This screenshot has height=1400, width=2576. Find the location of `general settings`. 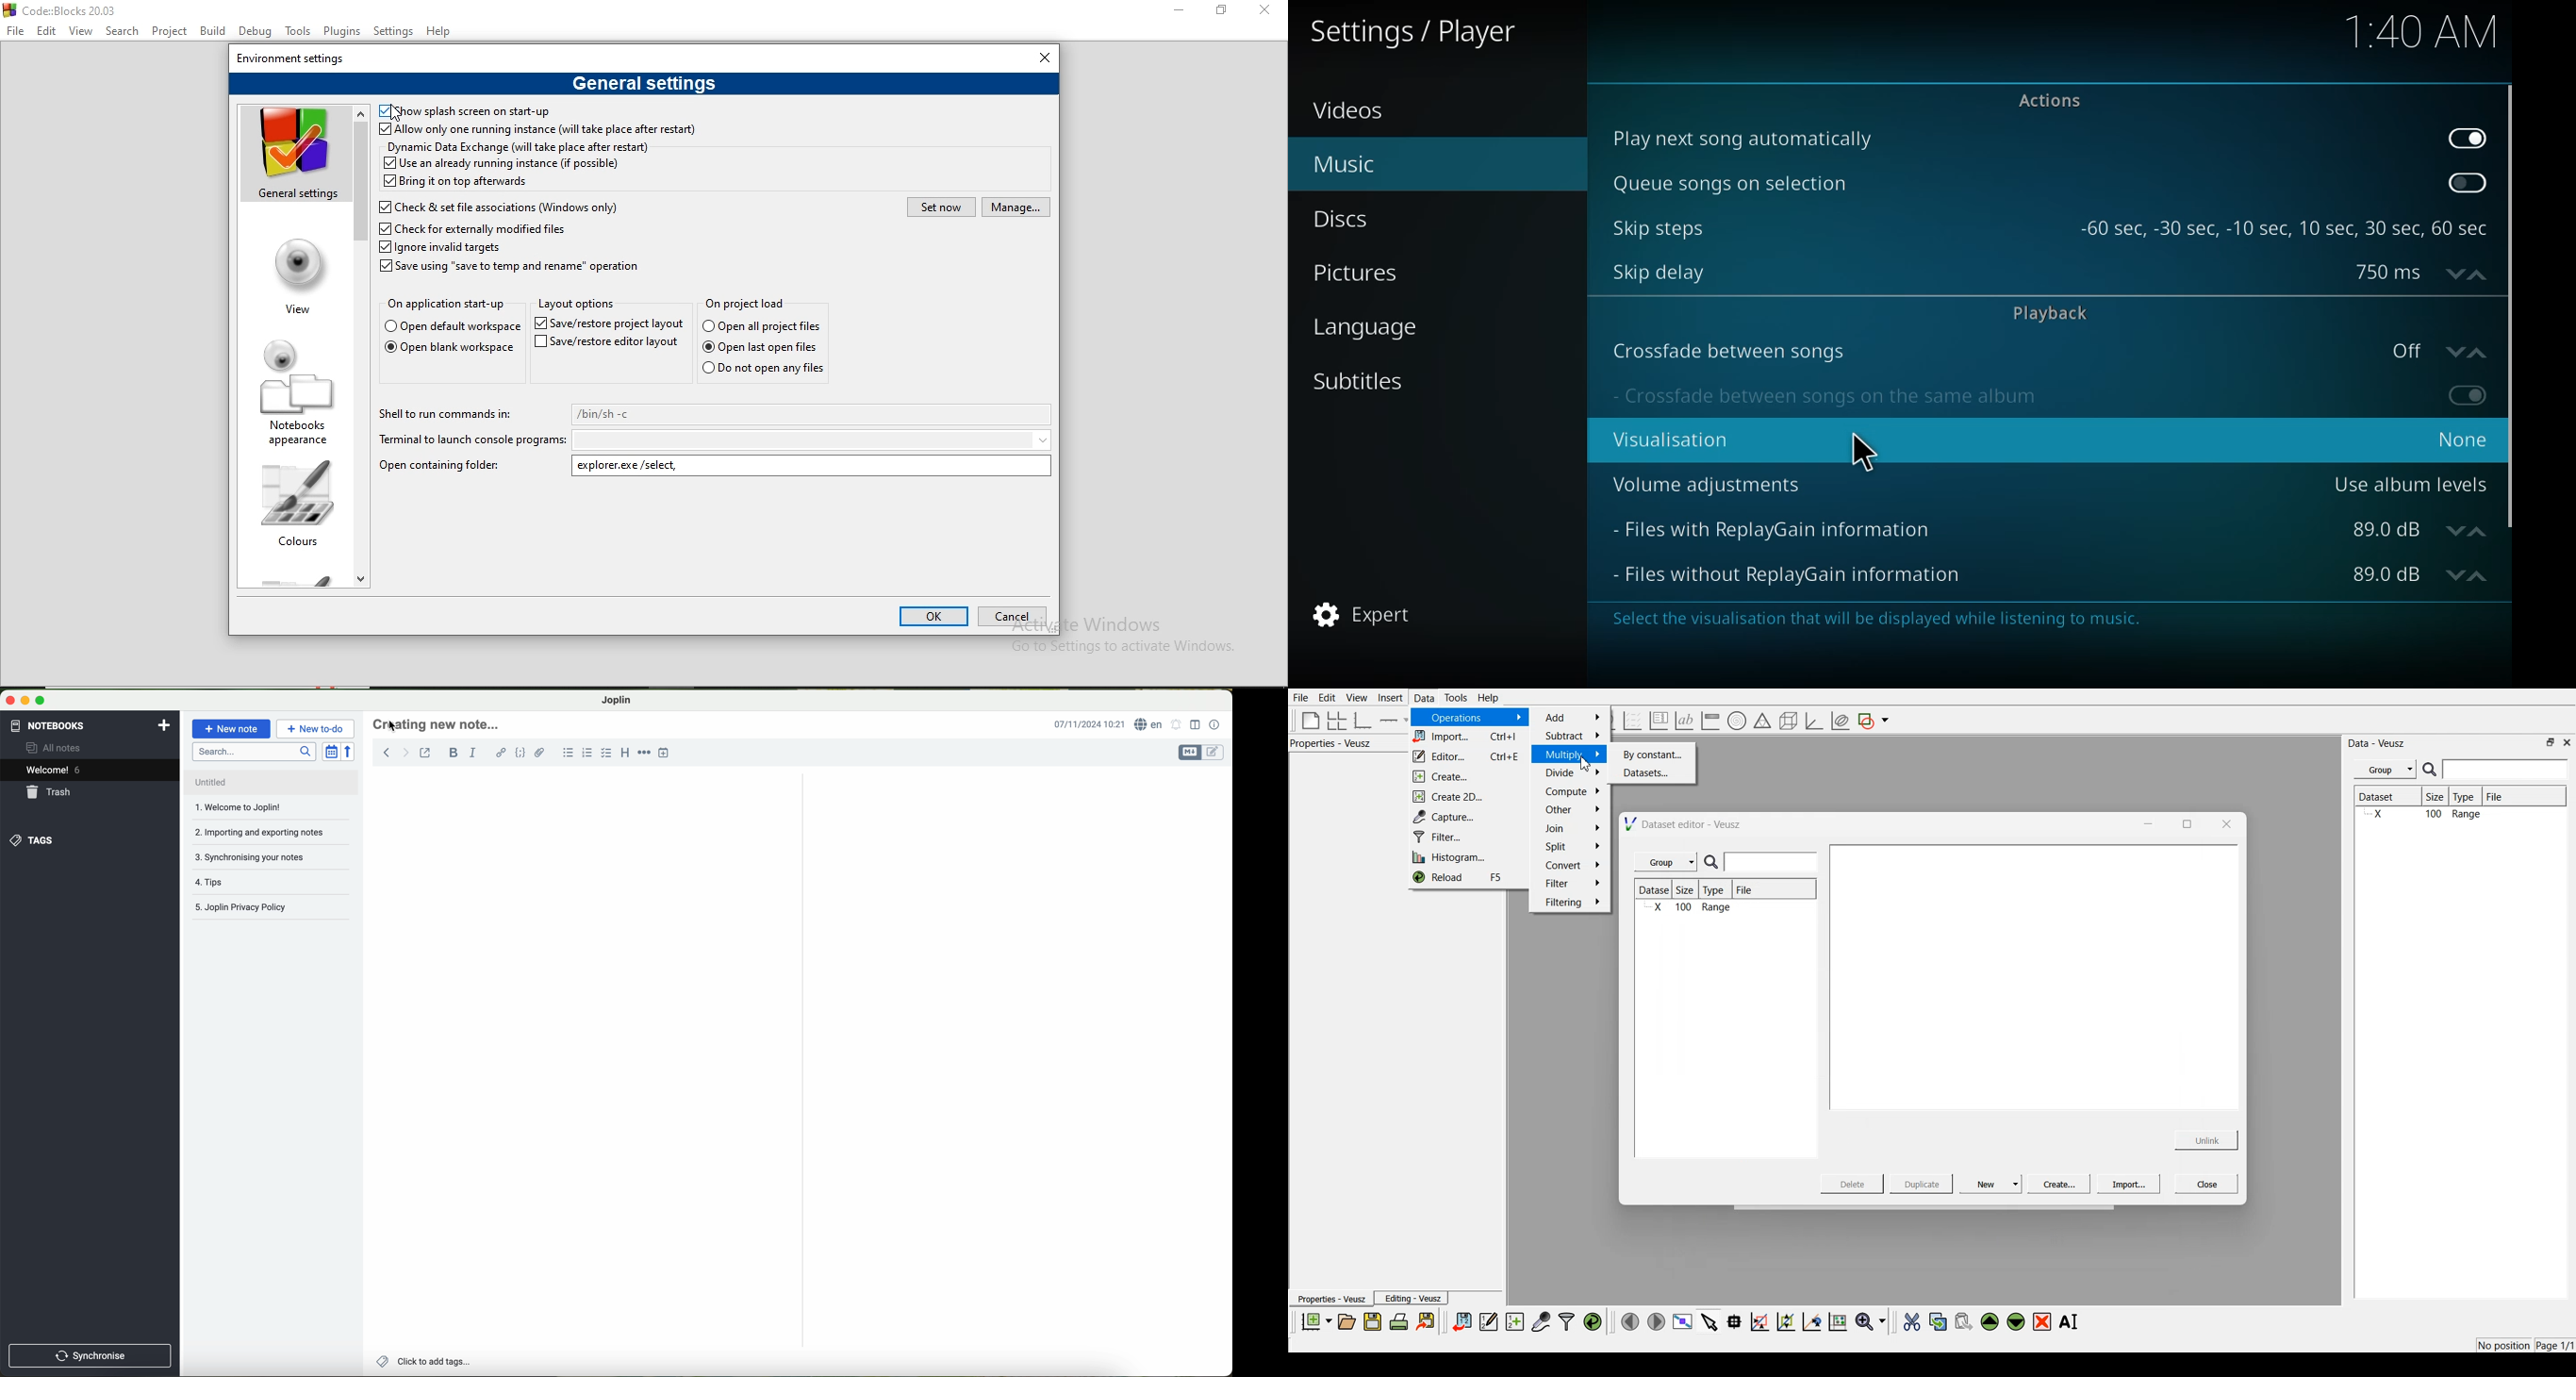

general settings is located at coordinates (293, 154).